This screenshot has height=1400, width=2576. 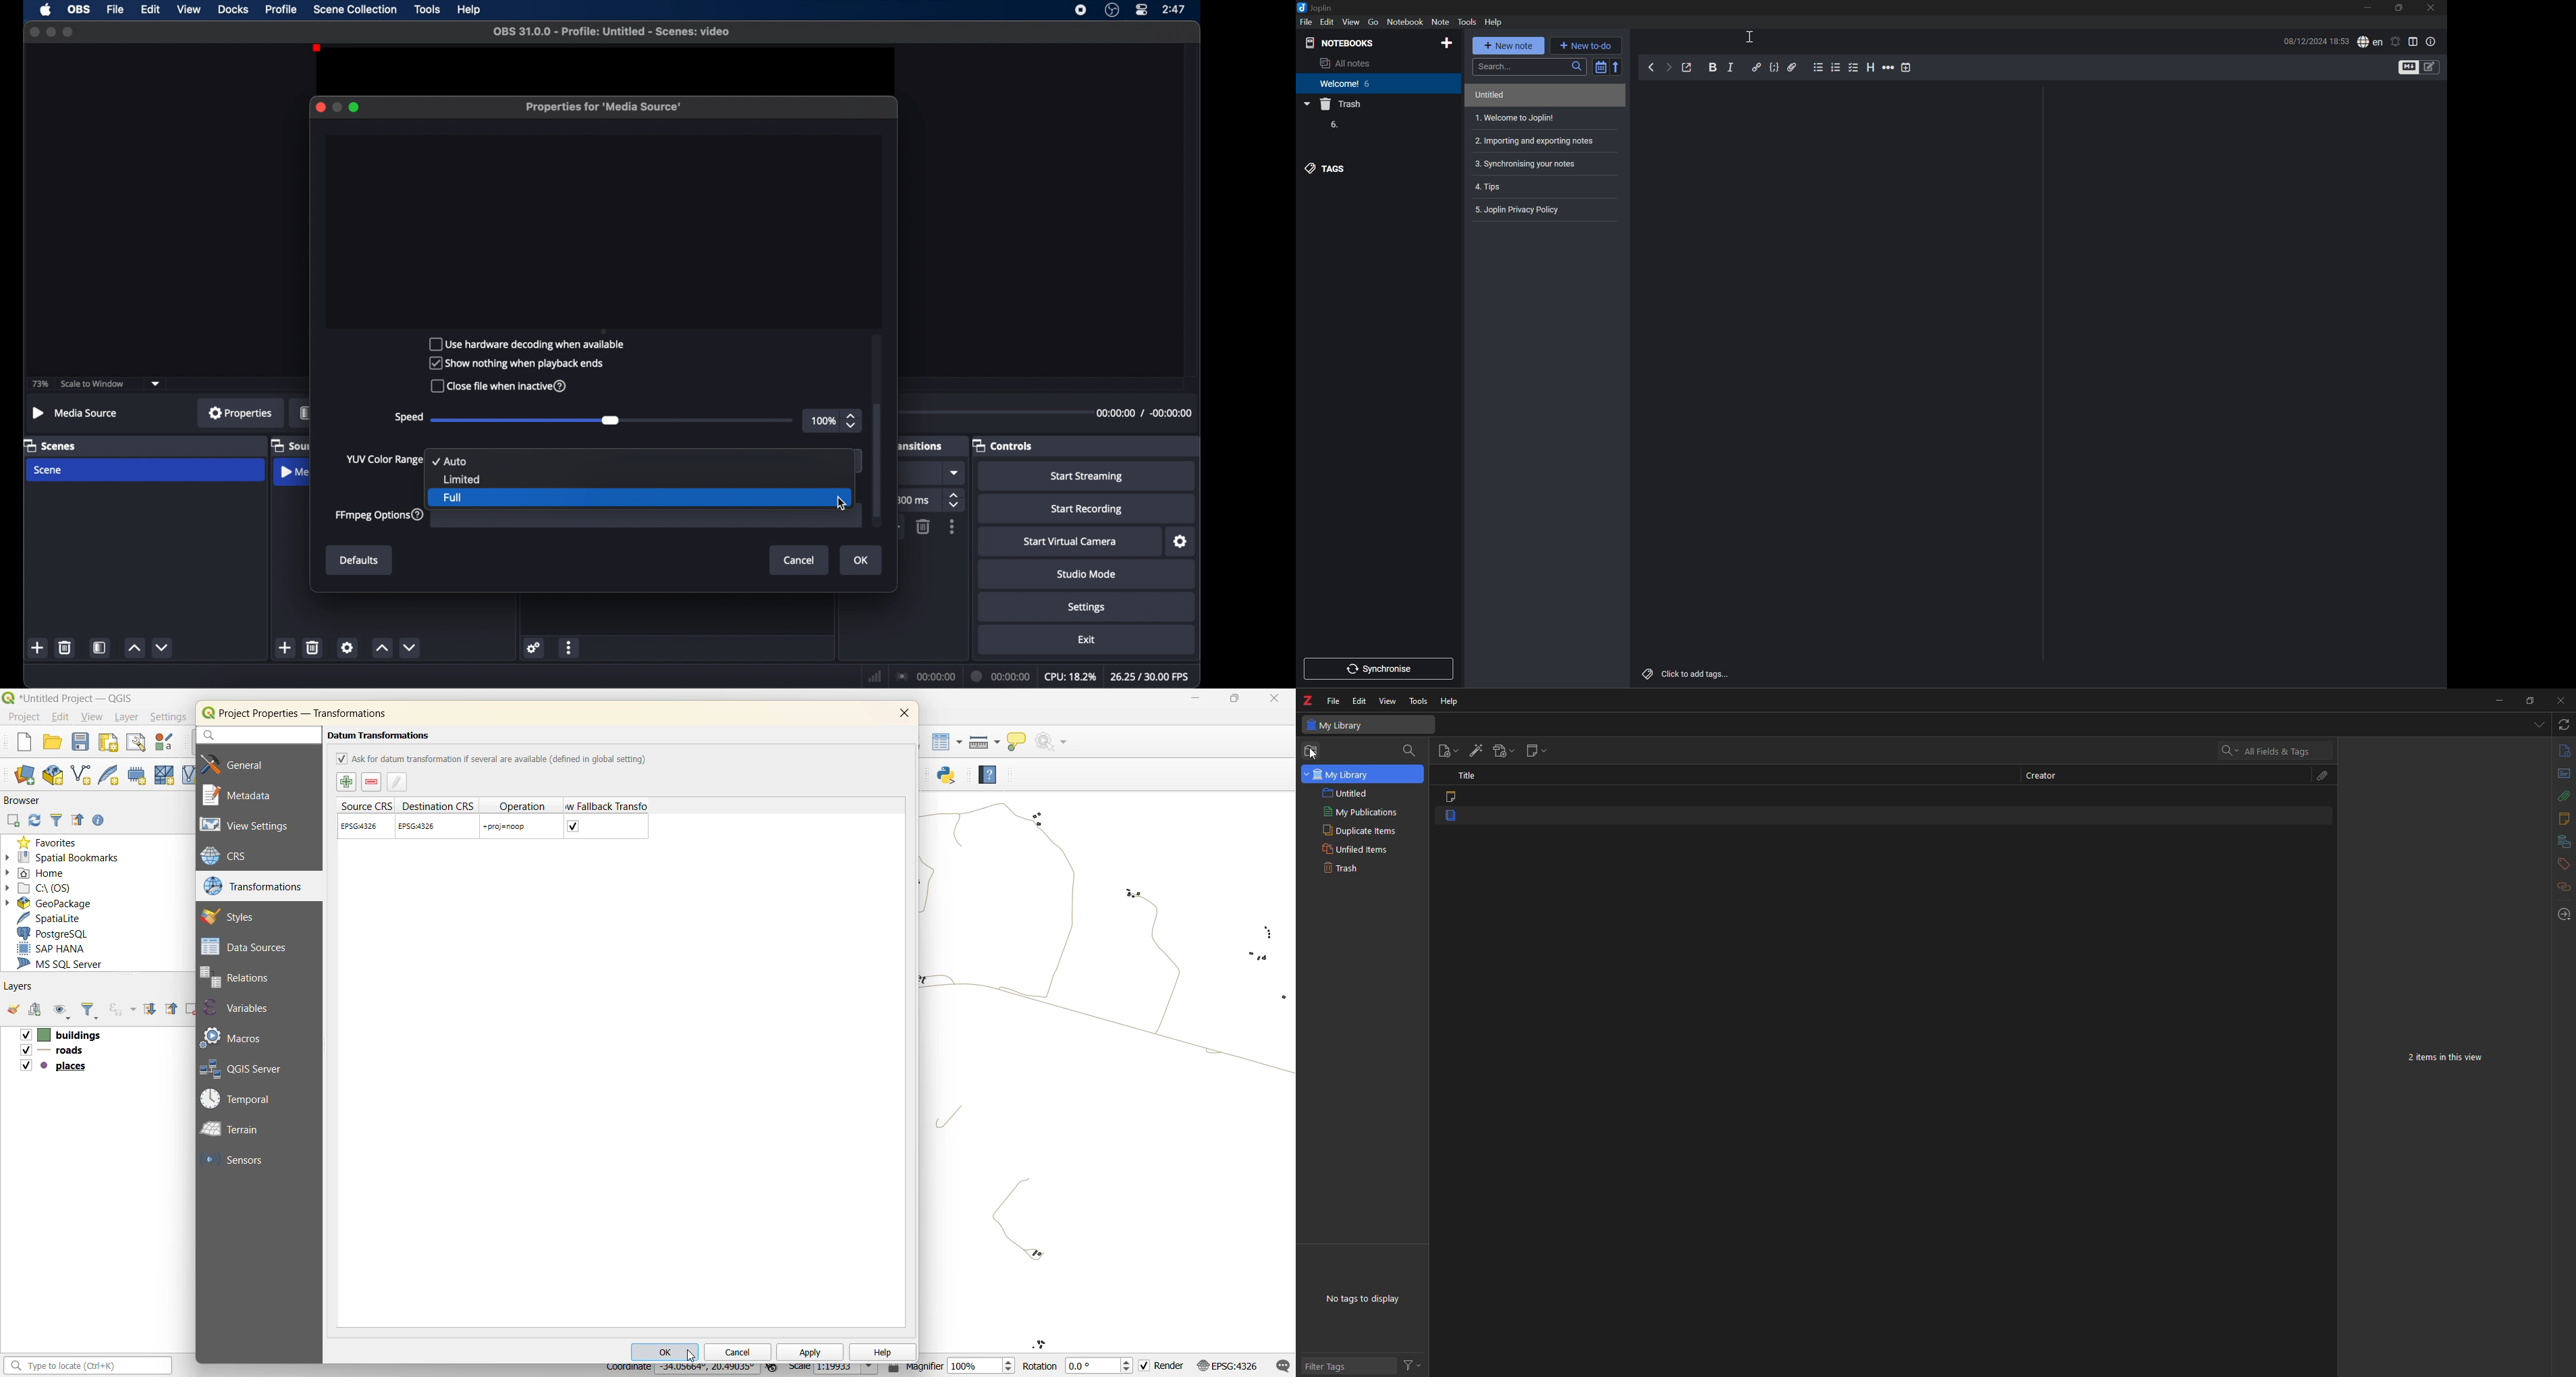 What do you see at coordinates (798, 560) in the screenshot?
I see `Cancel` at bounding box center [798, 560].